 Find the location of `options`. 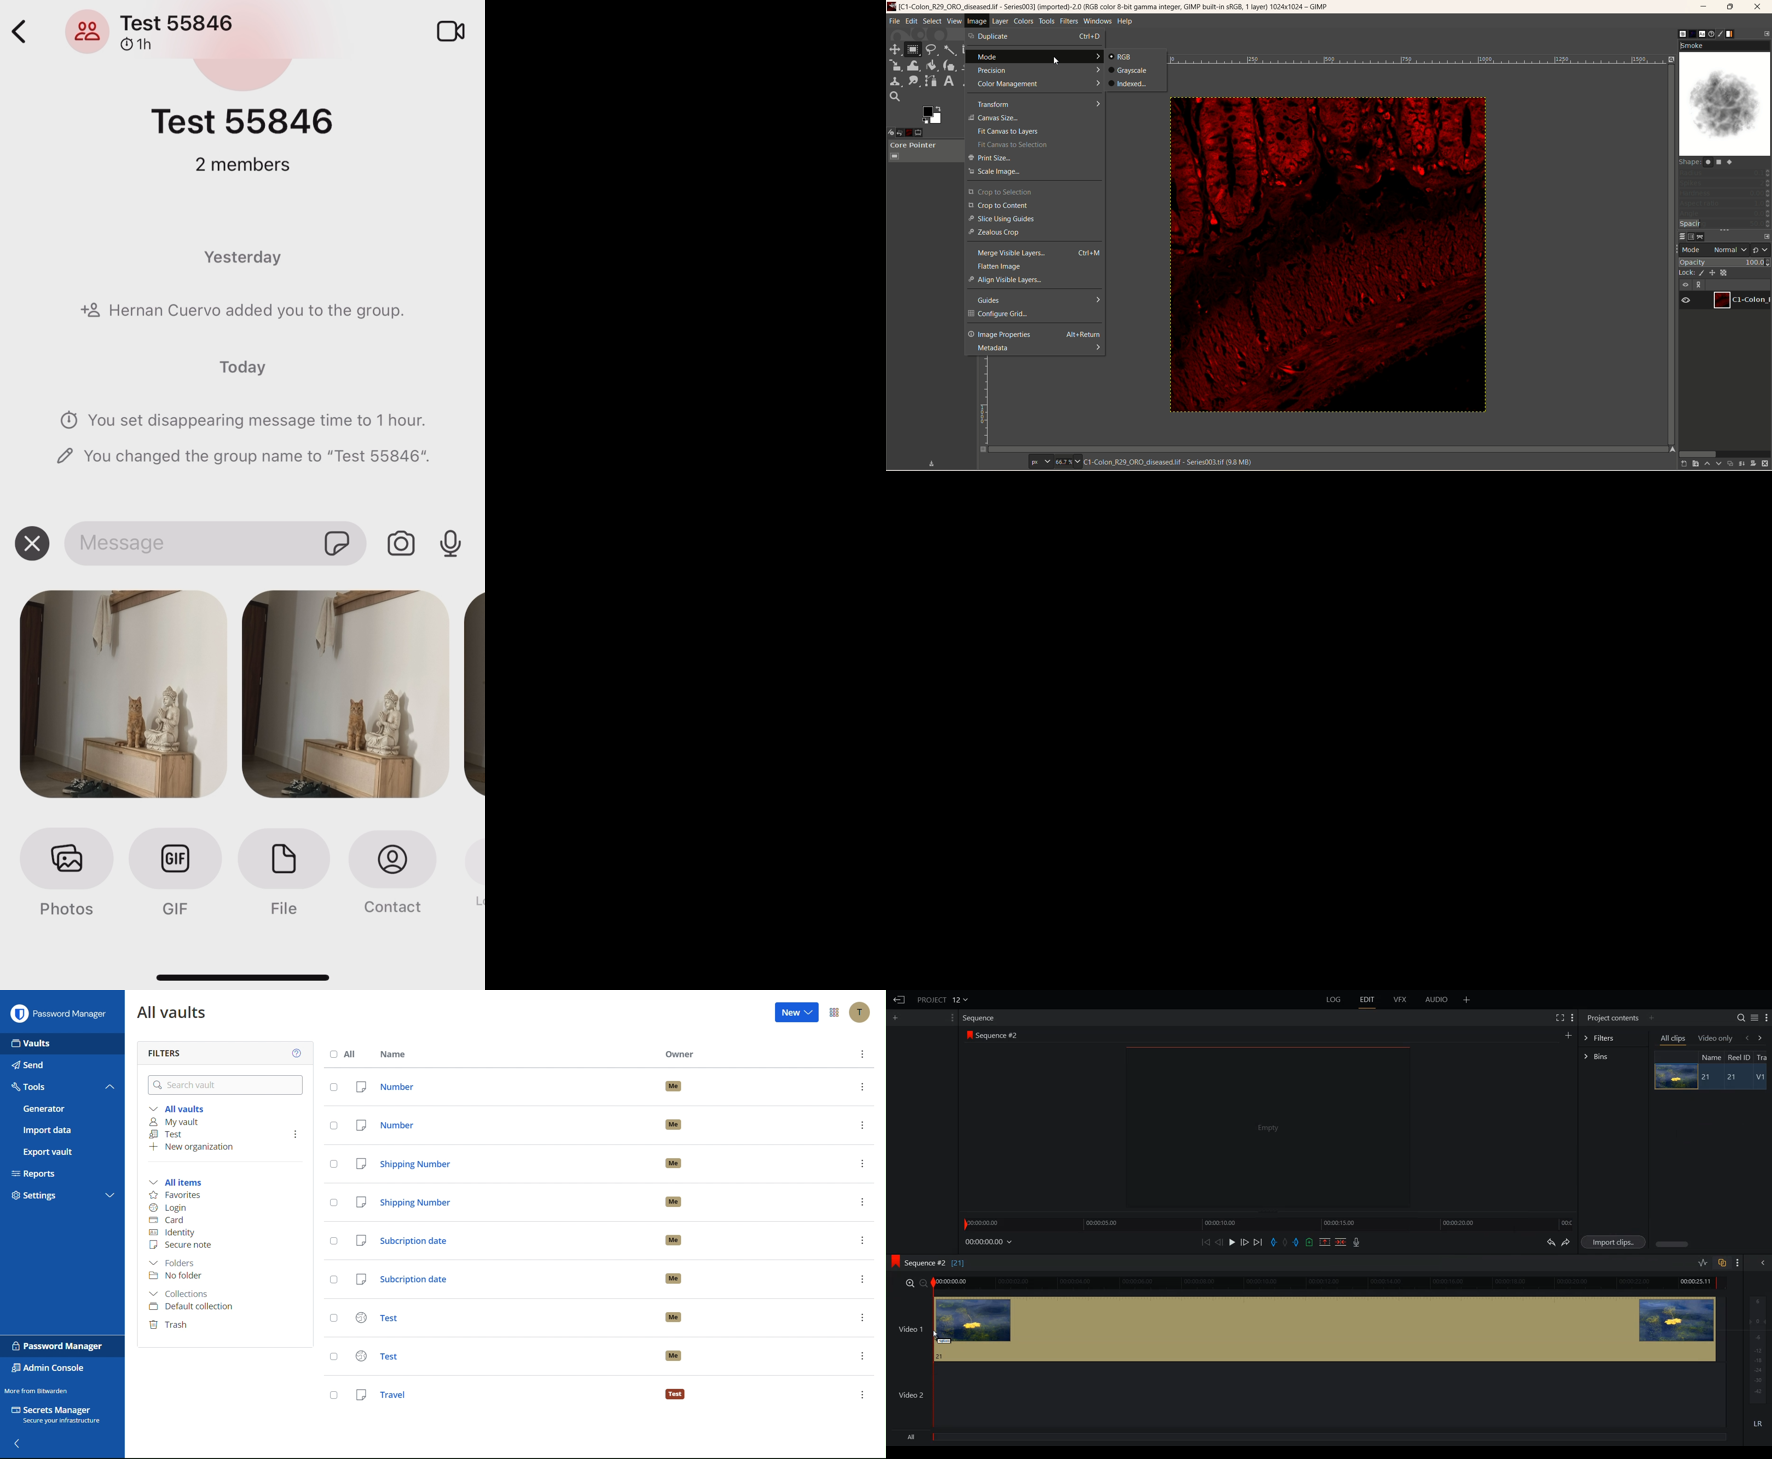

options is located at coordinates (862, 1125).